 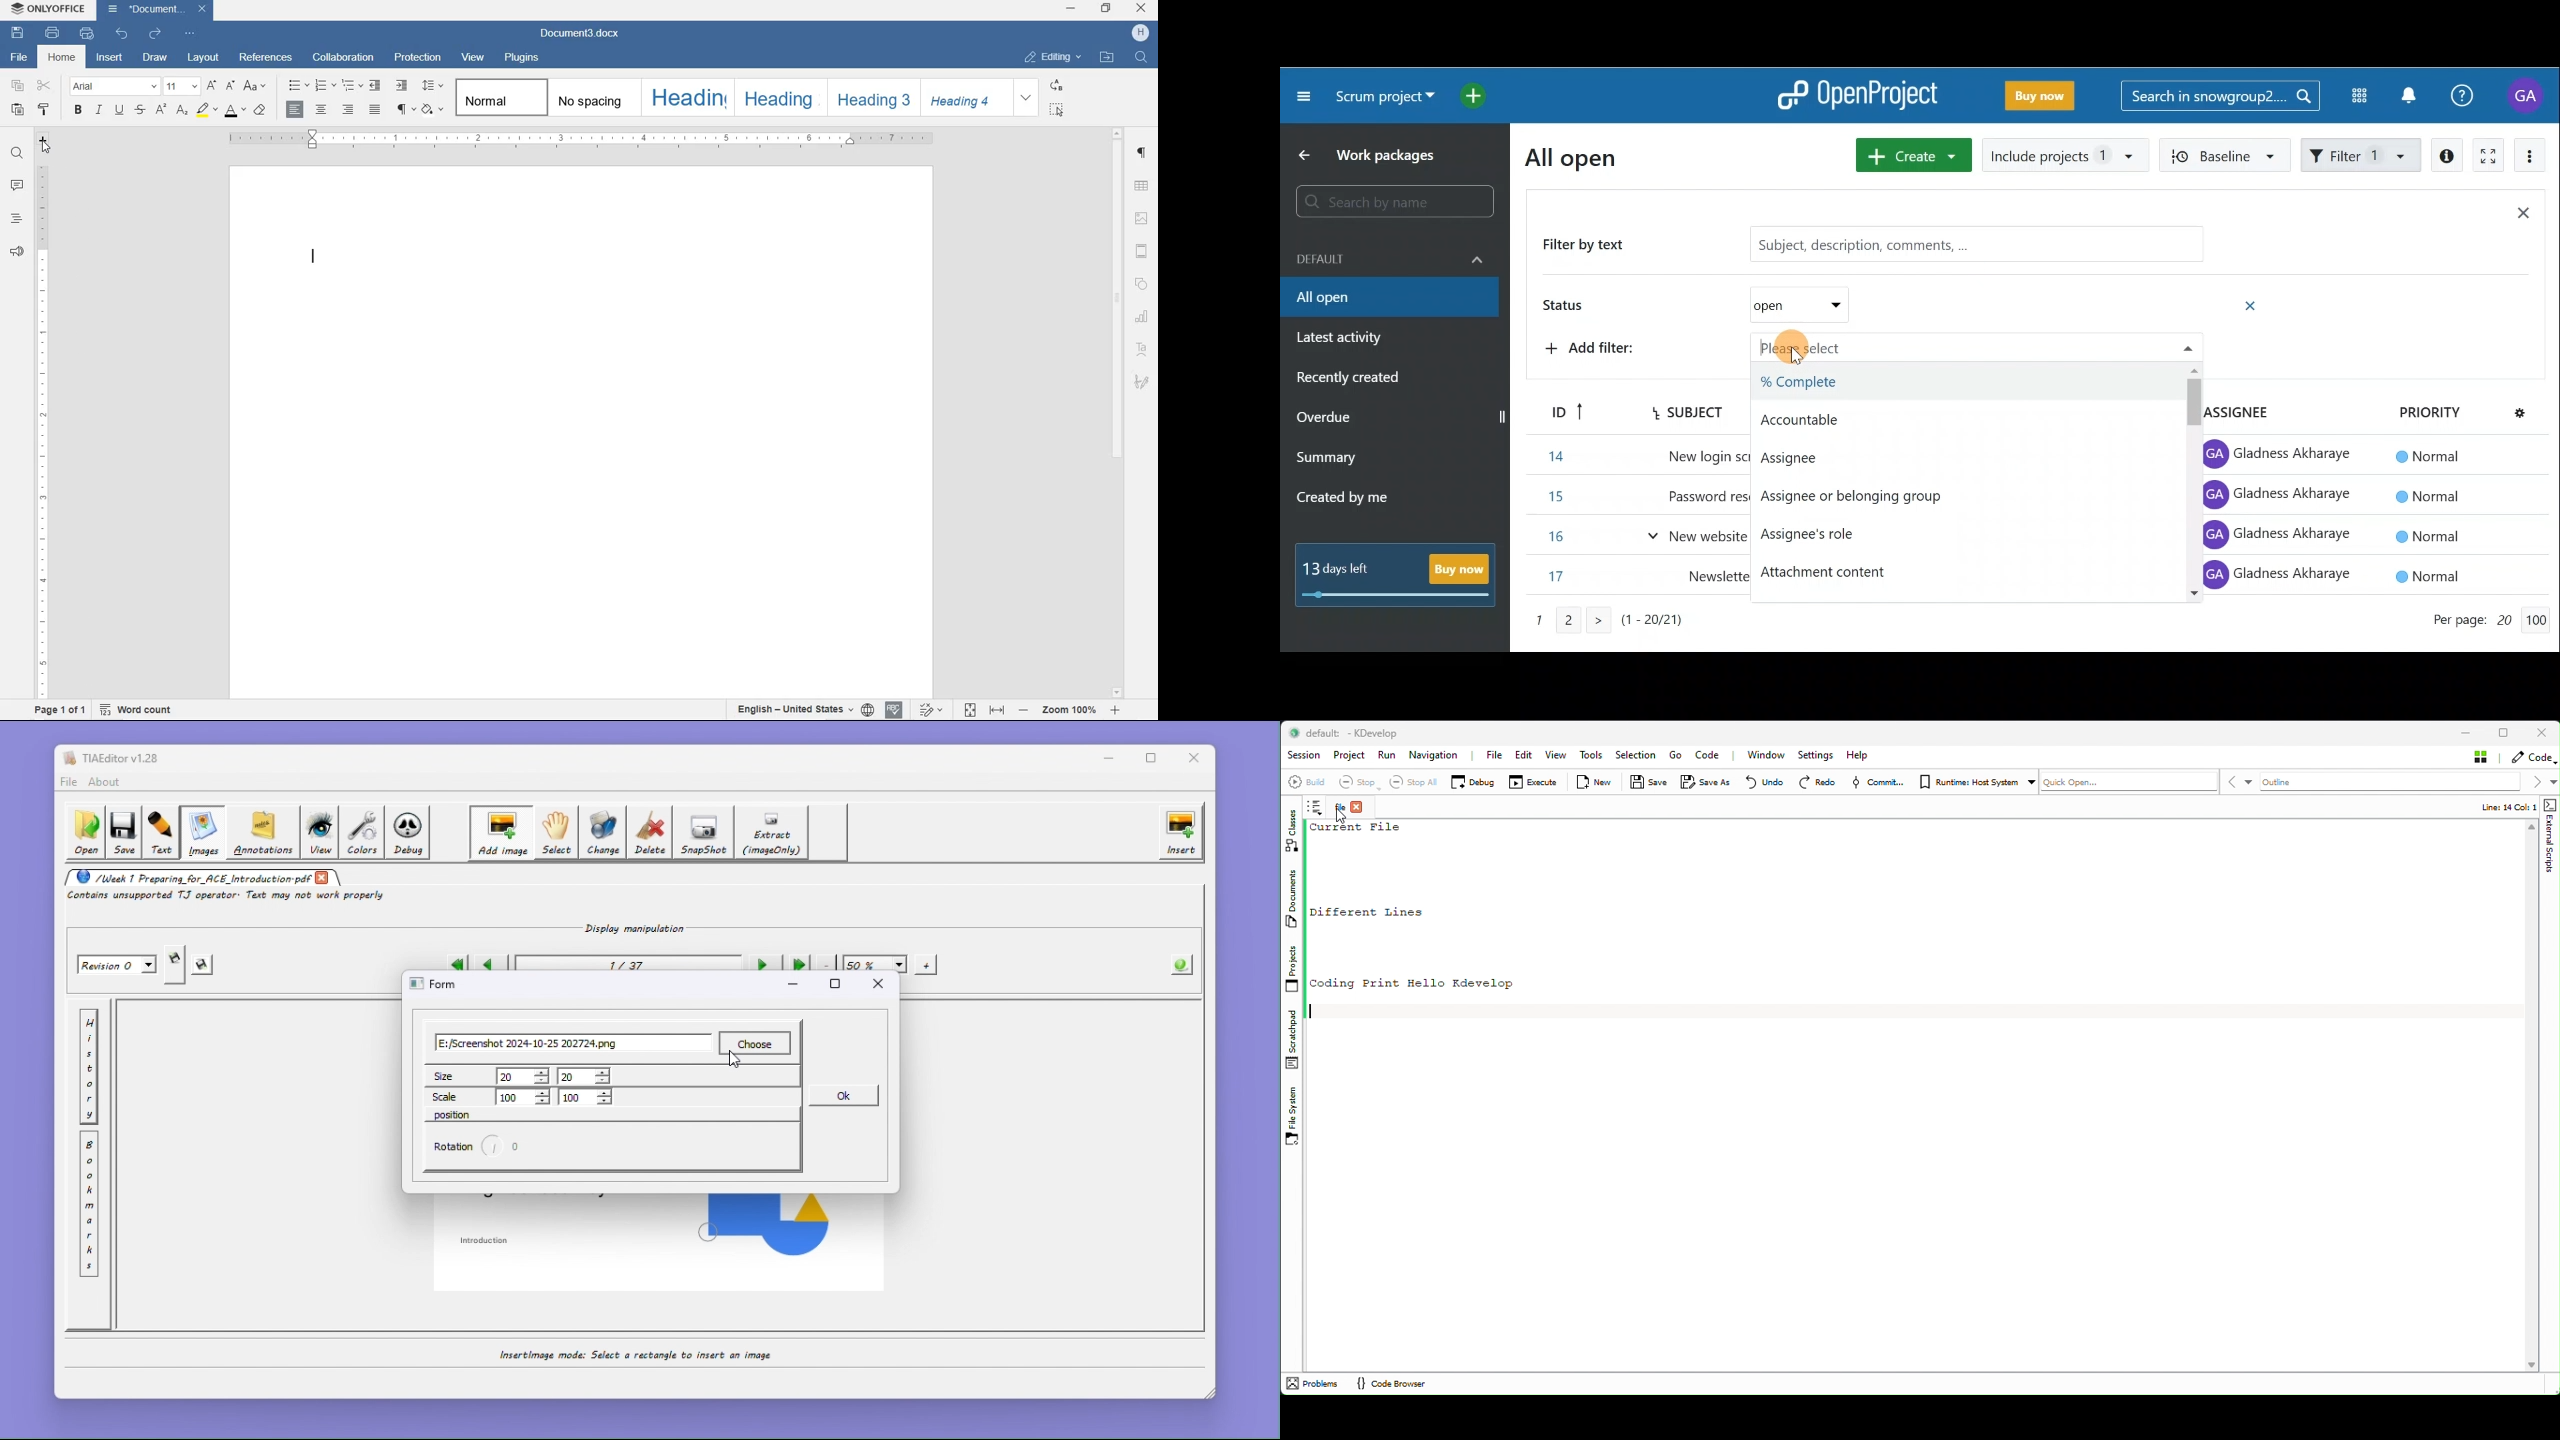 I want to click on CENTER ALIGNMENT, so click(x=321, y=110).